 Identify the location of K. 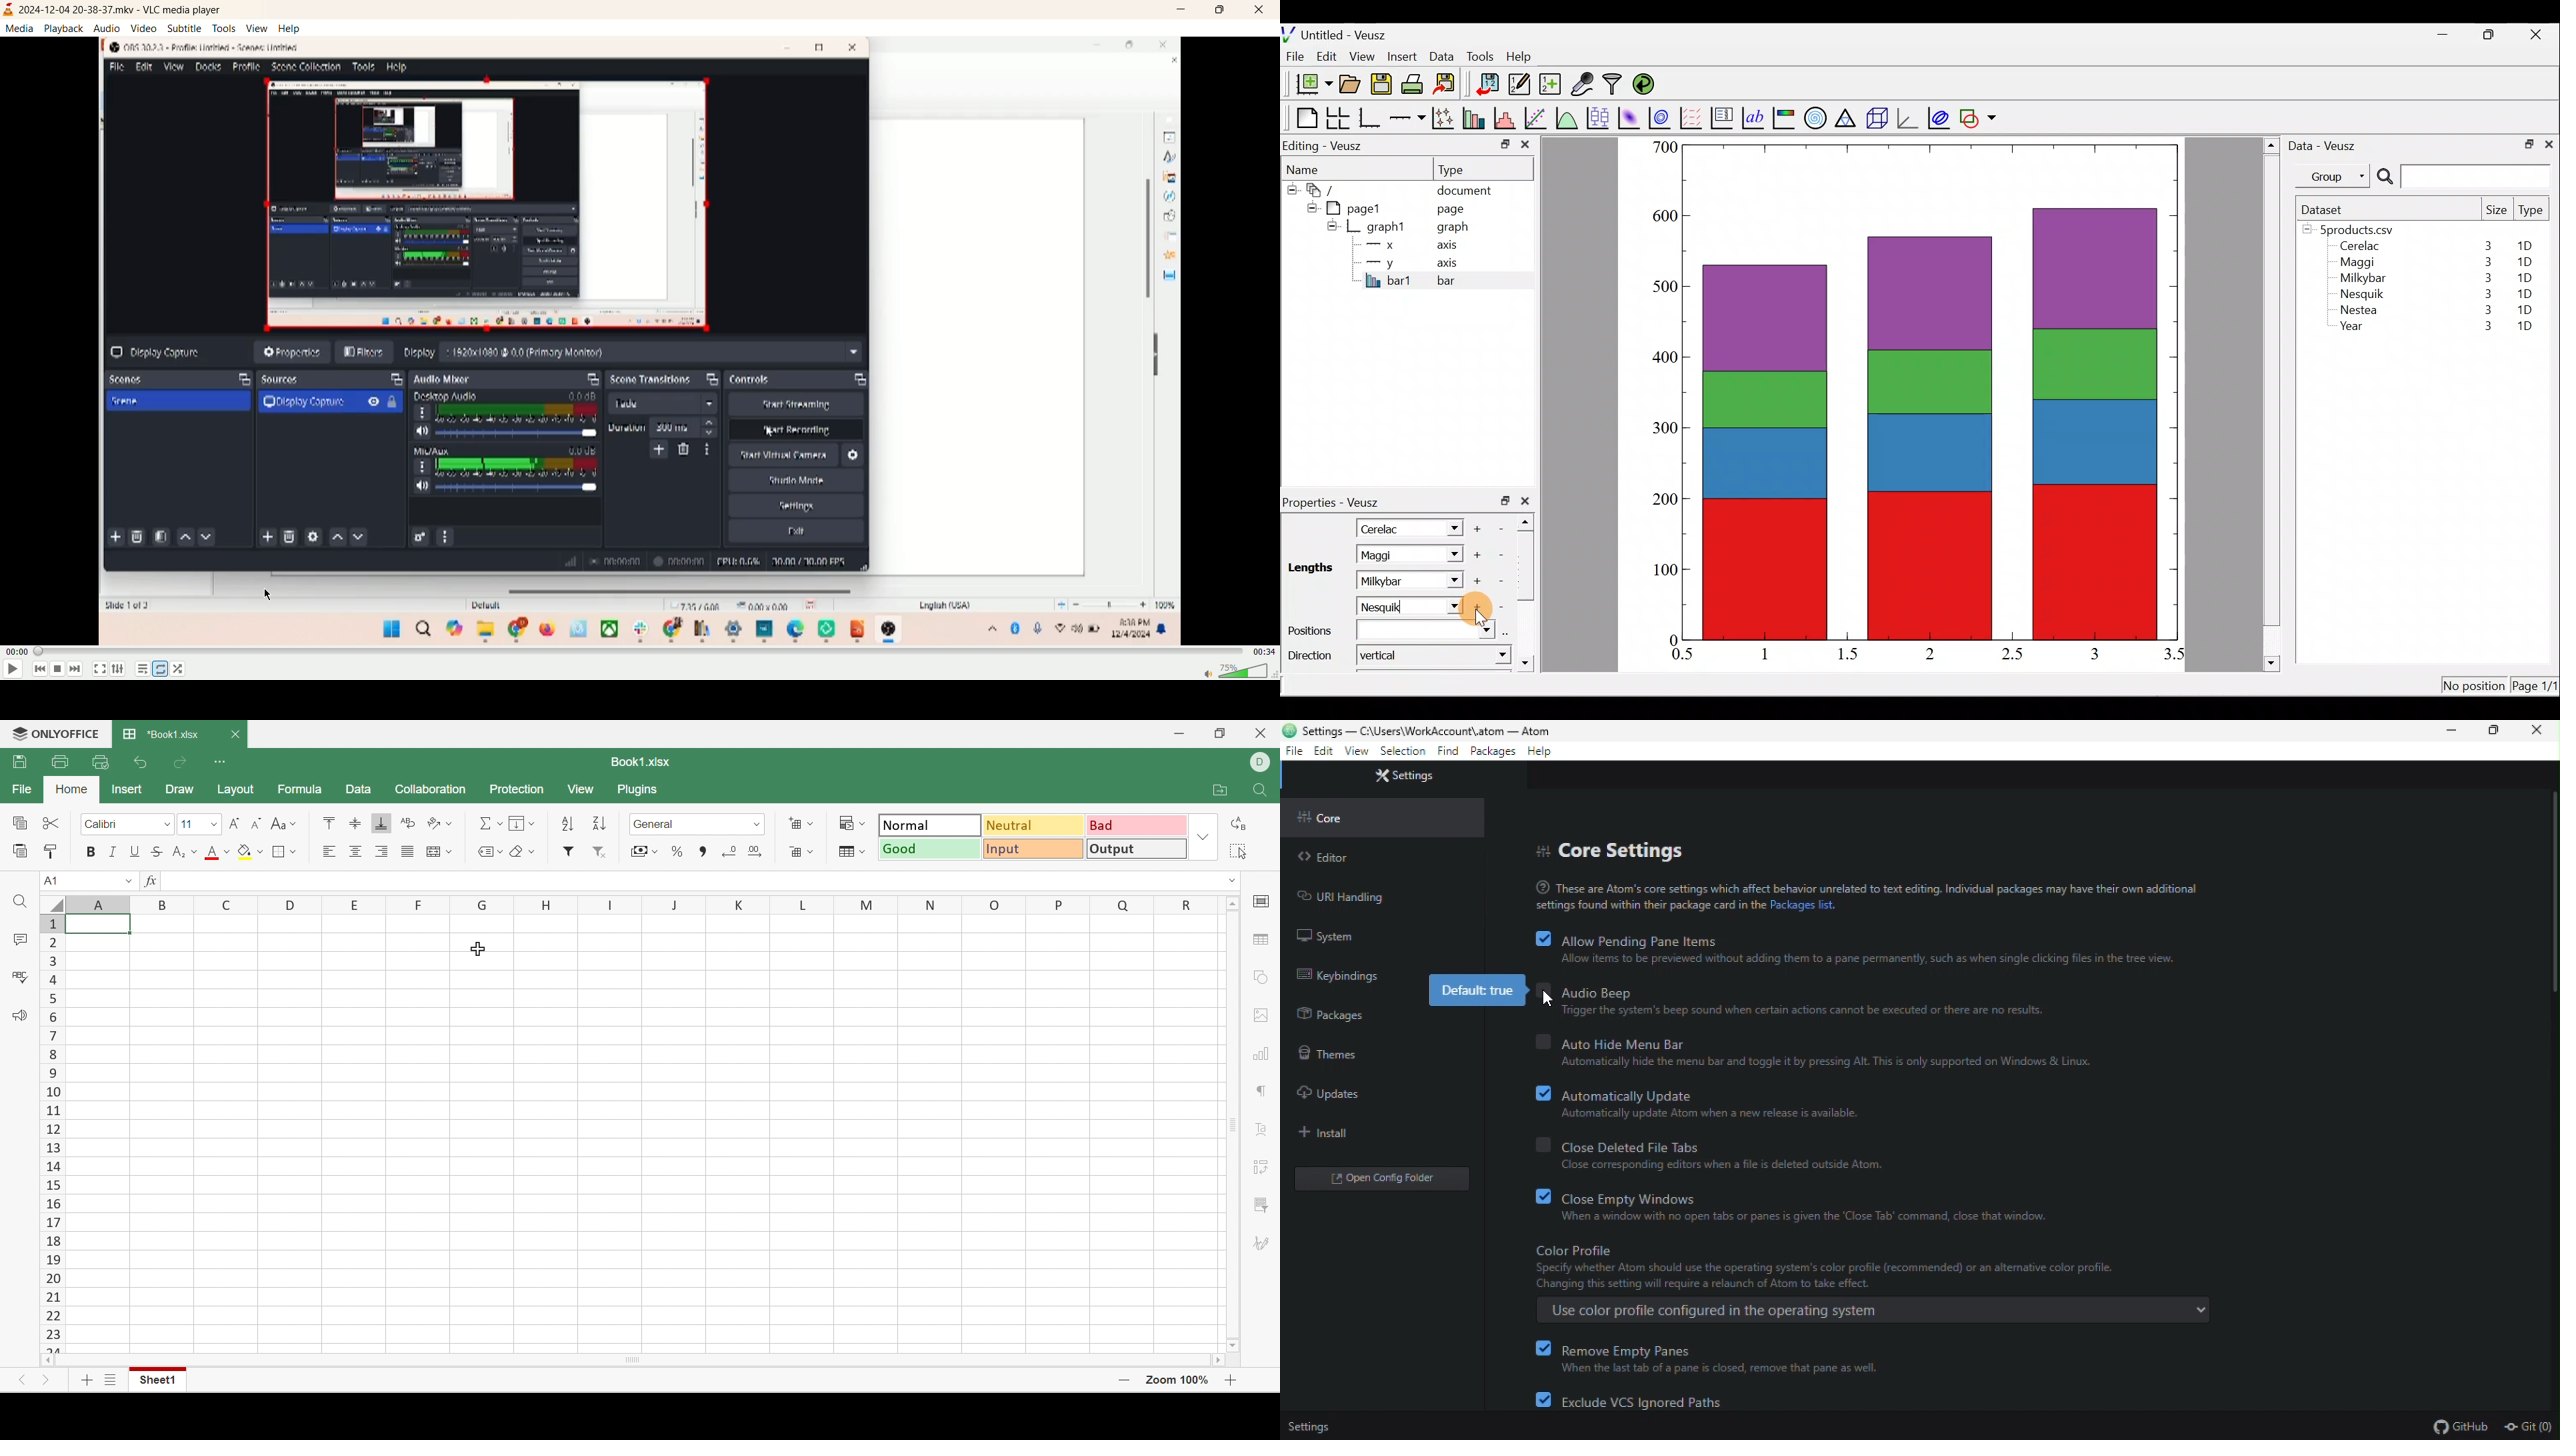
(733, 904).